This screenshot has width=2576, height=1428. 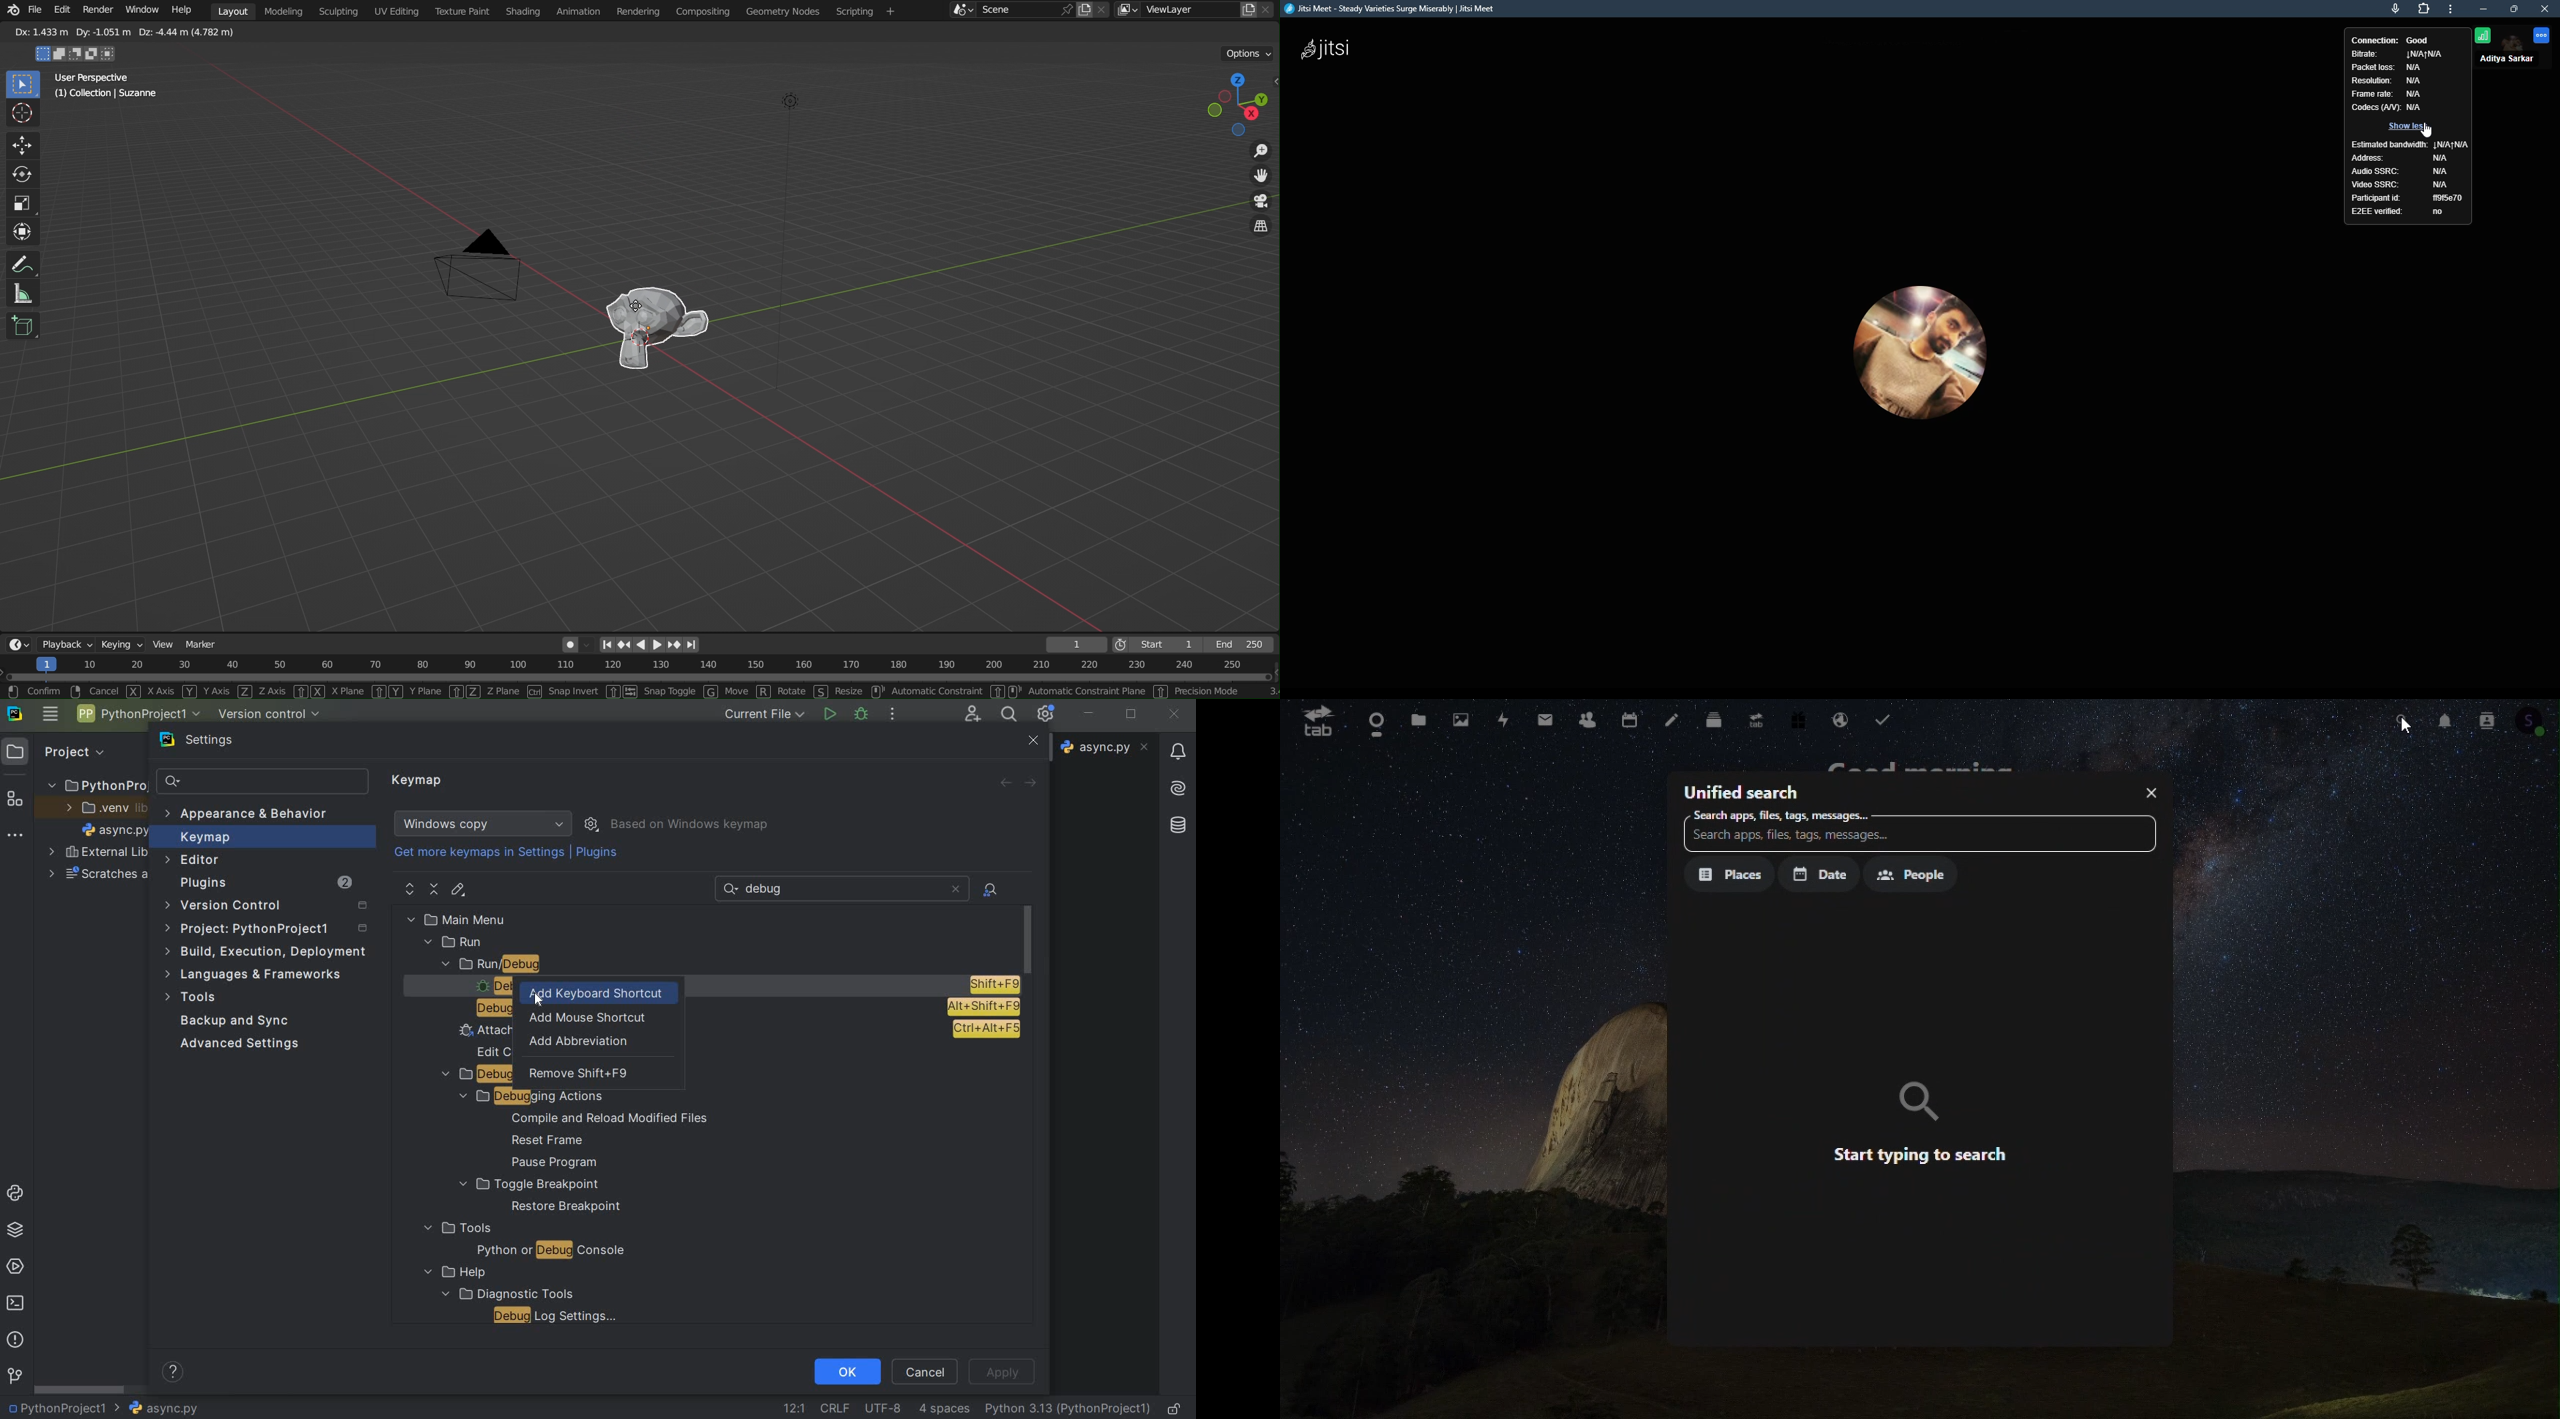 I want to click on viewLayer dropdown, so click(x=1129, y=11).